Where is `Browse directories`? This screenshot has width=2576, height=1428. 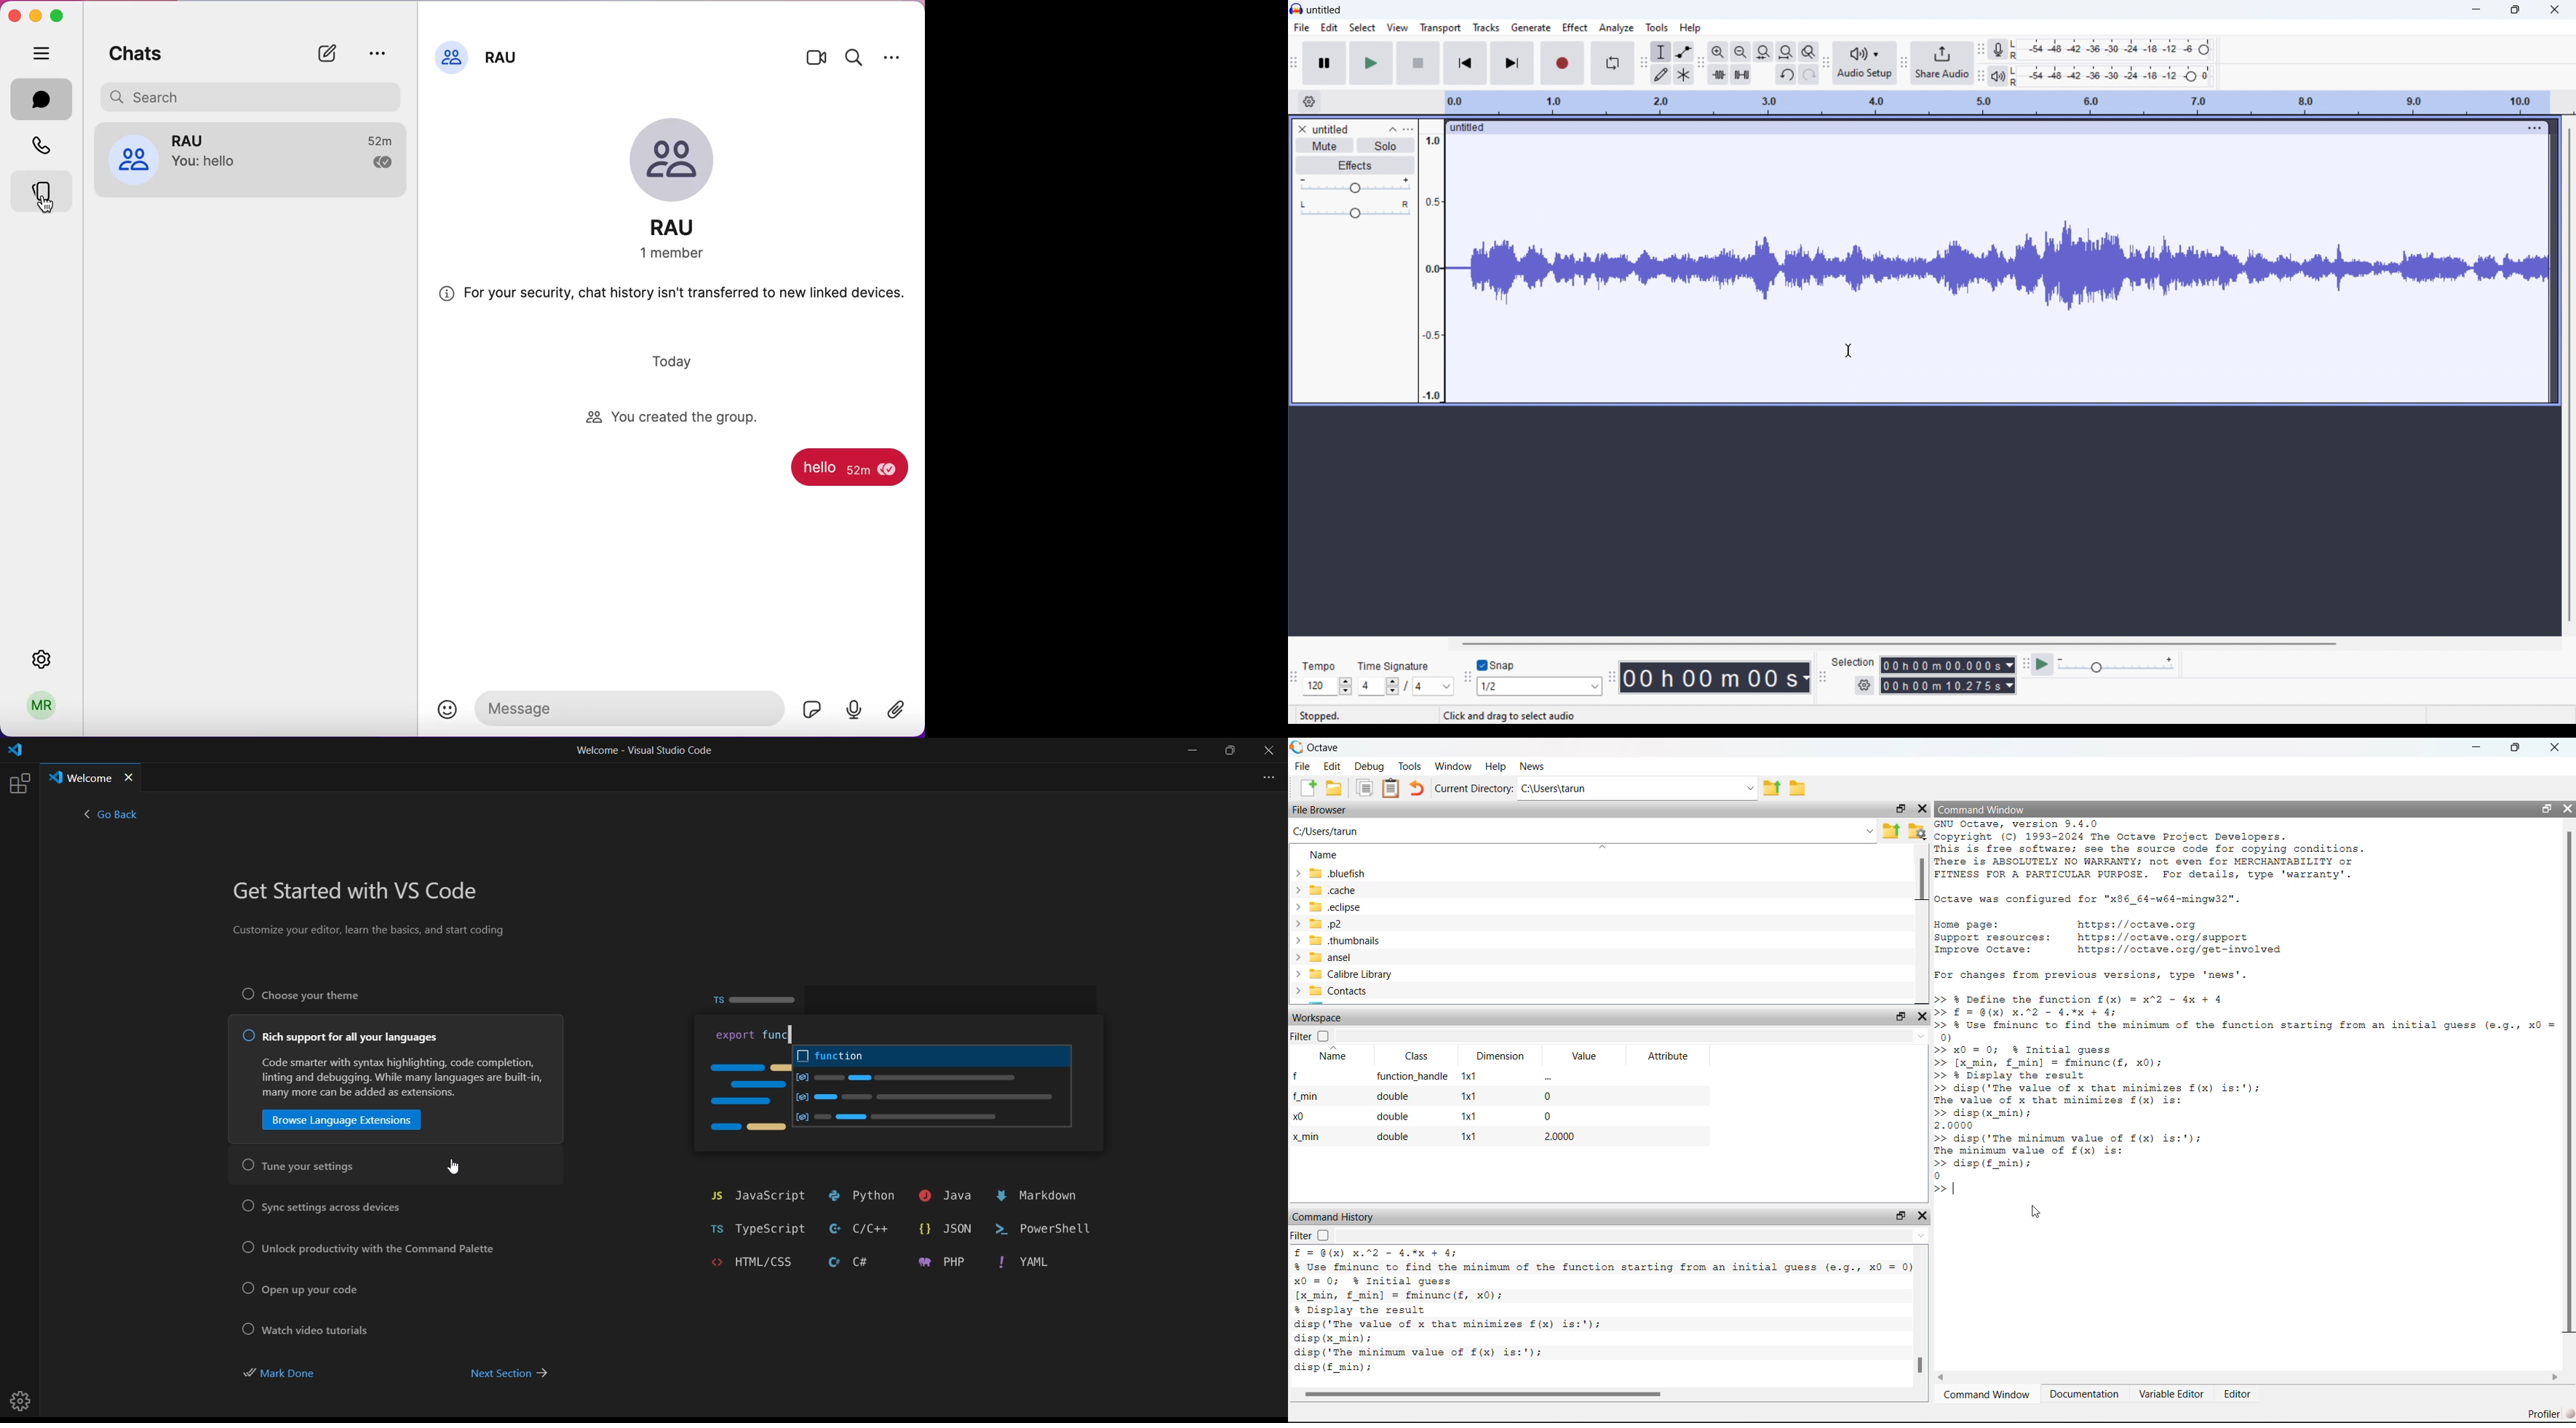
Browse directories is located at coordinates (1800, 787).